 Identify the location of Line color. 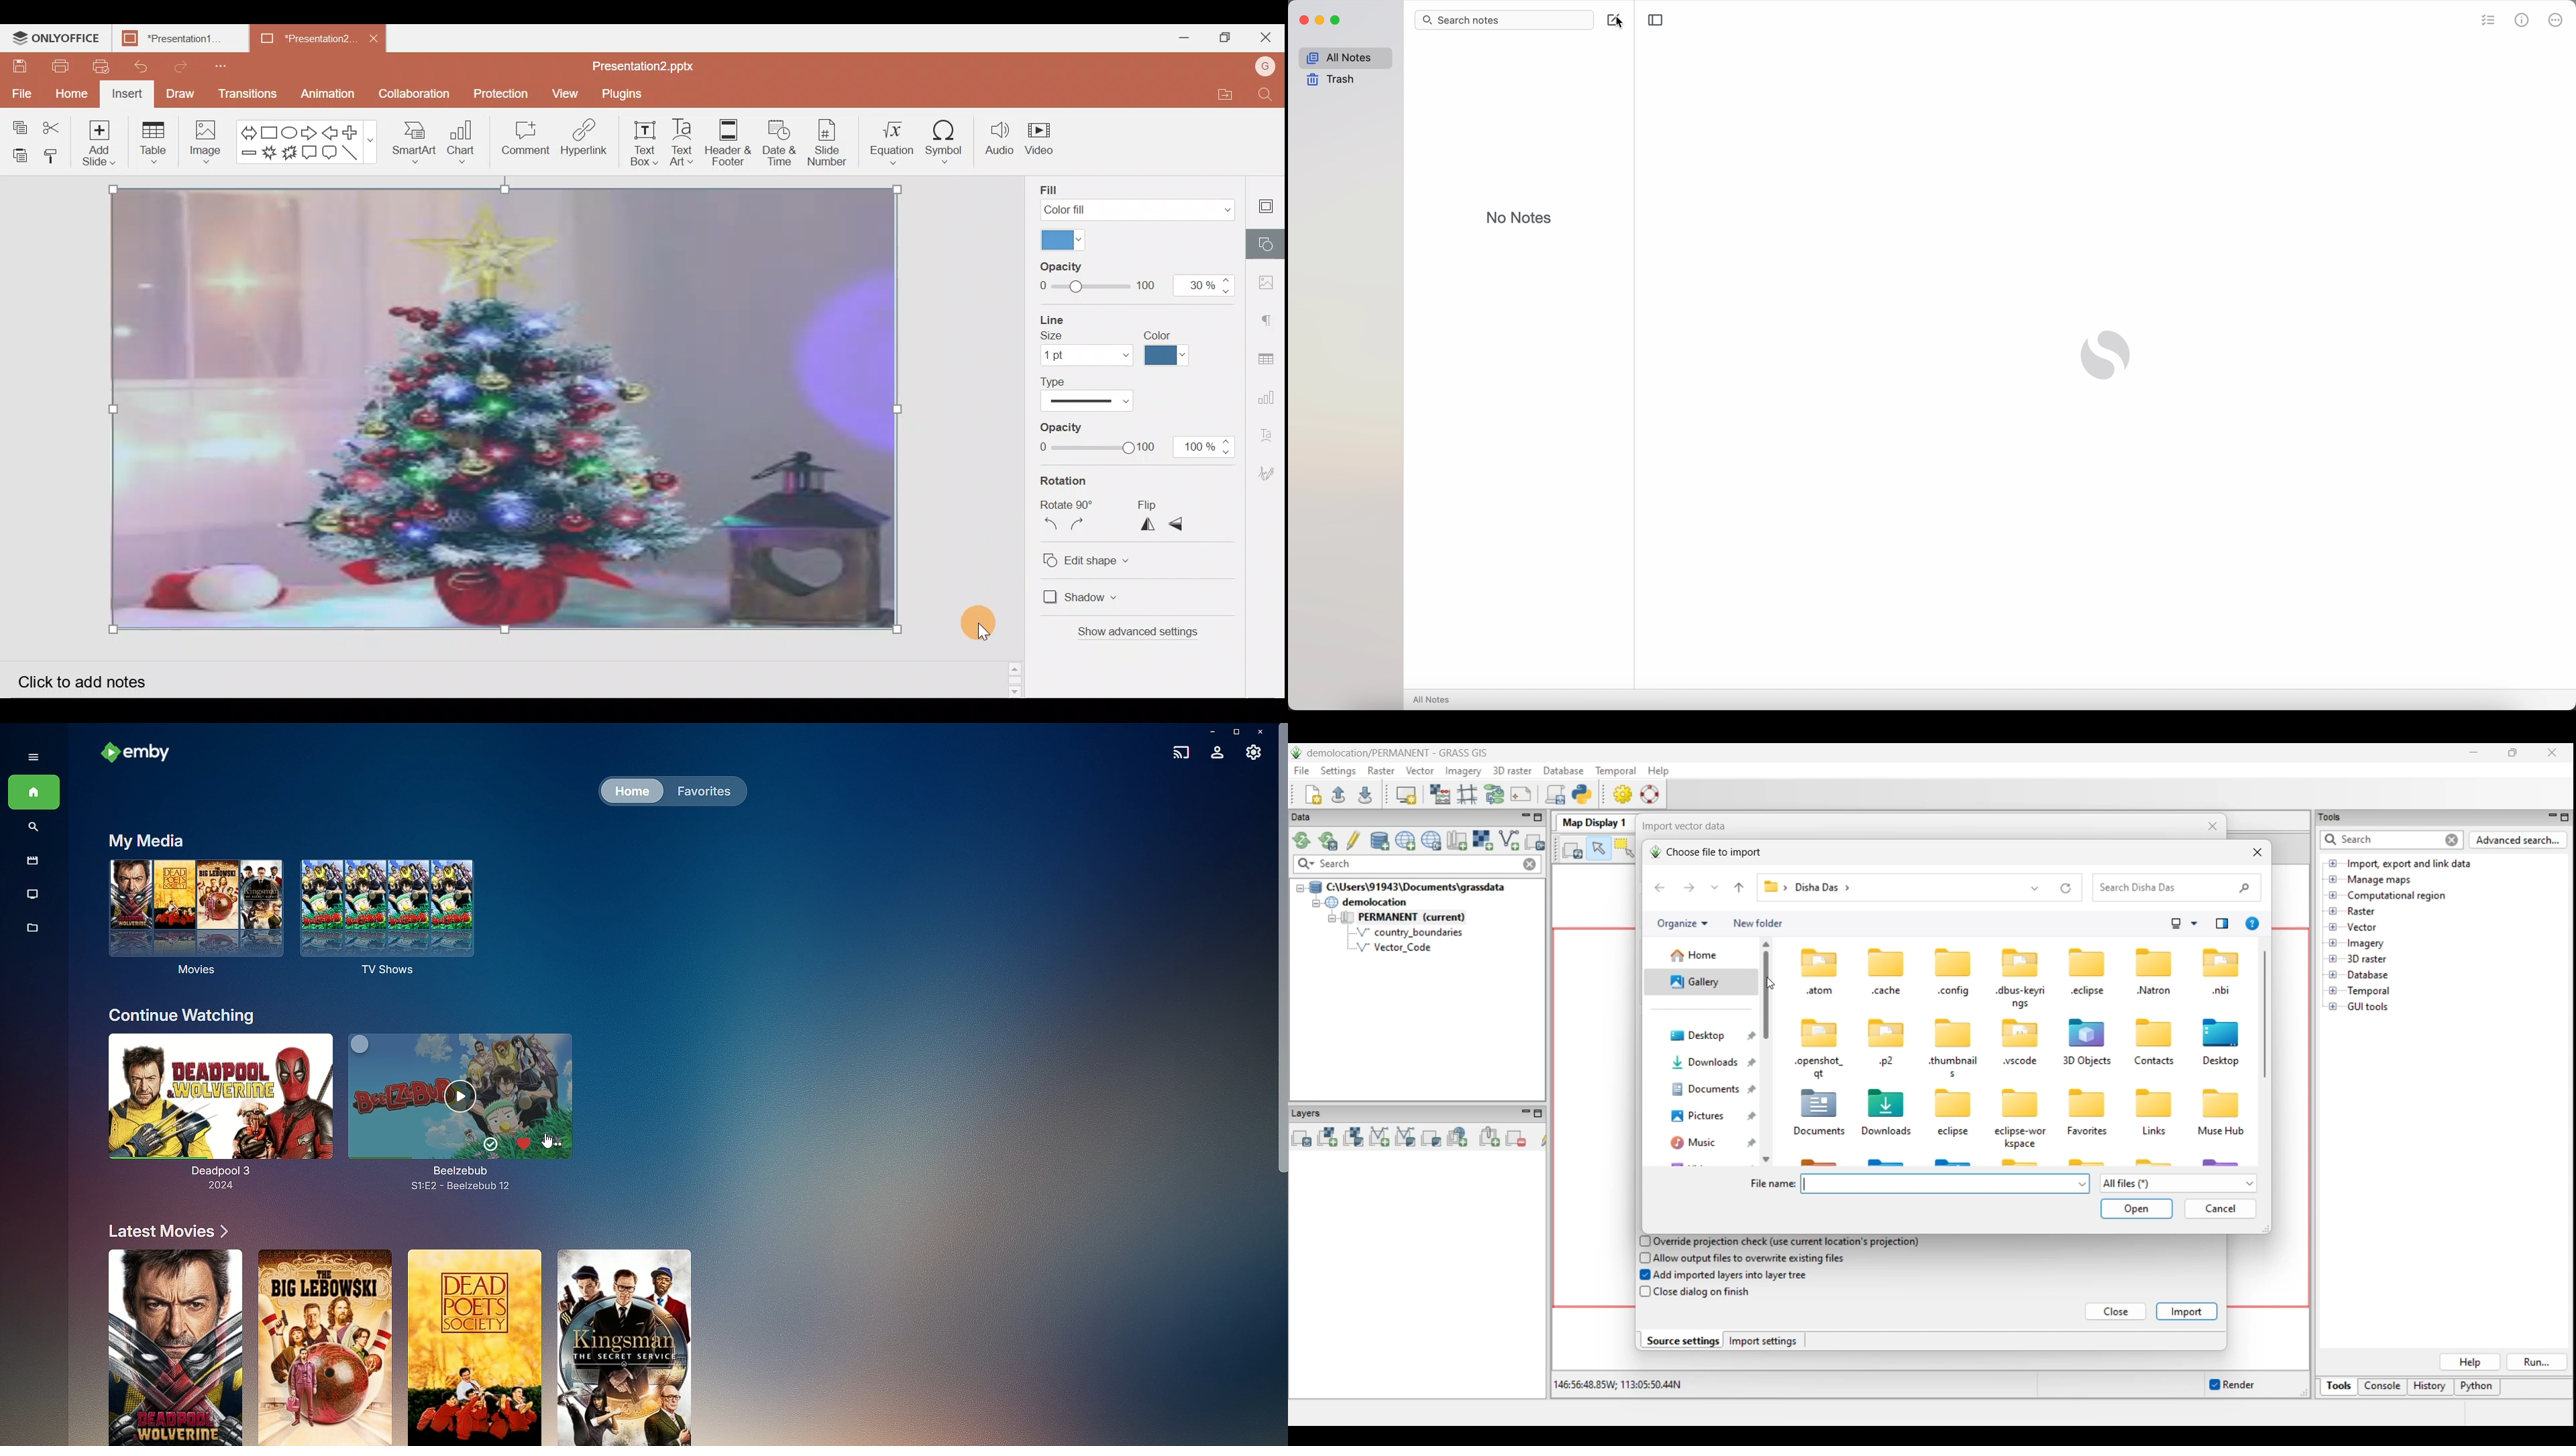
(1170, 347).